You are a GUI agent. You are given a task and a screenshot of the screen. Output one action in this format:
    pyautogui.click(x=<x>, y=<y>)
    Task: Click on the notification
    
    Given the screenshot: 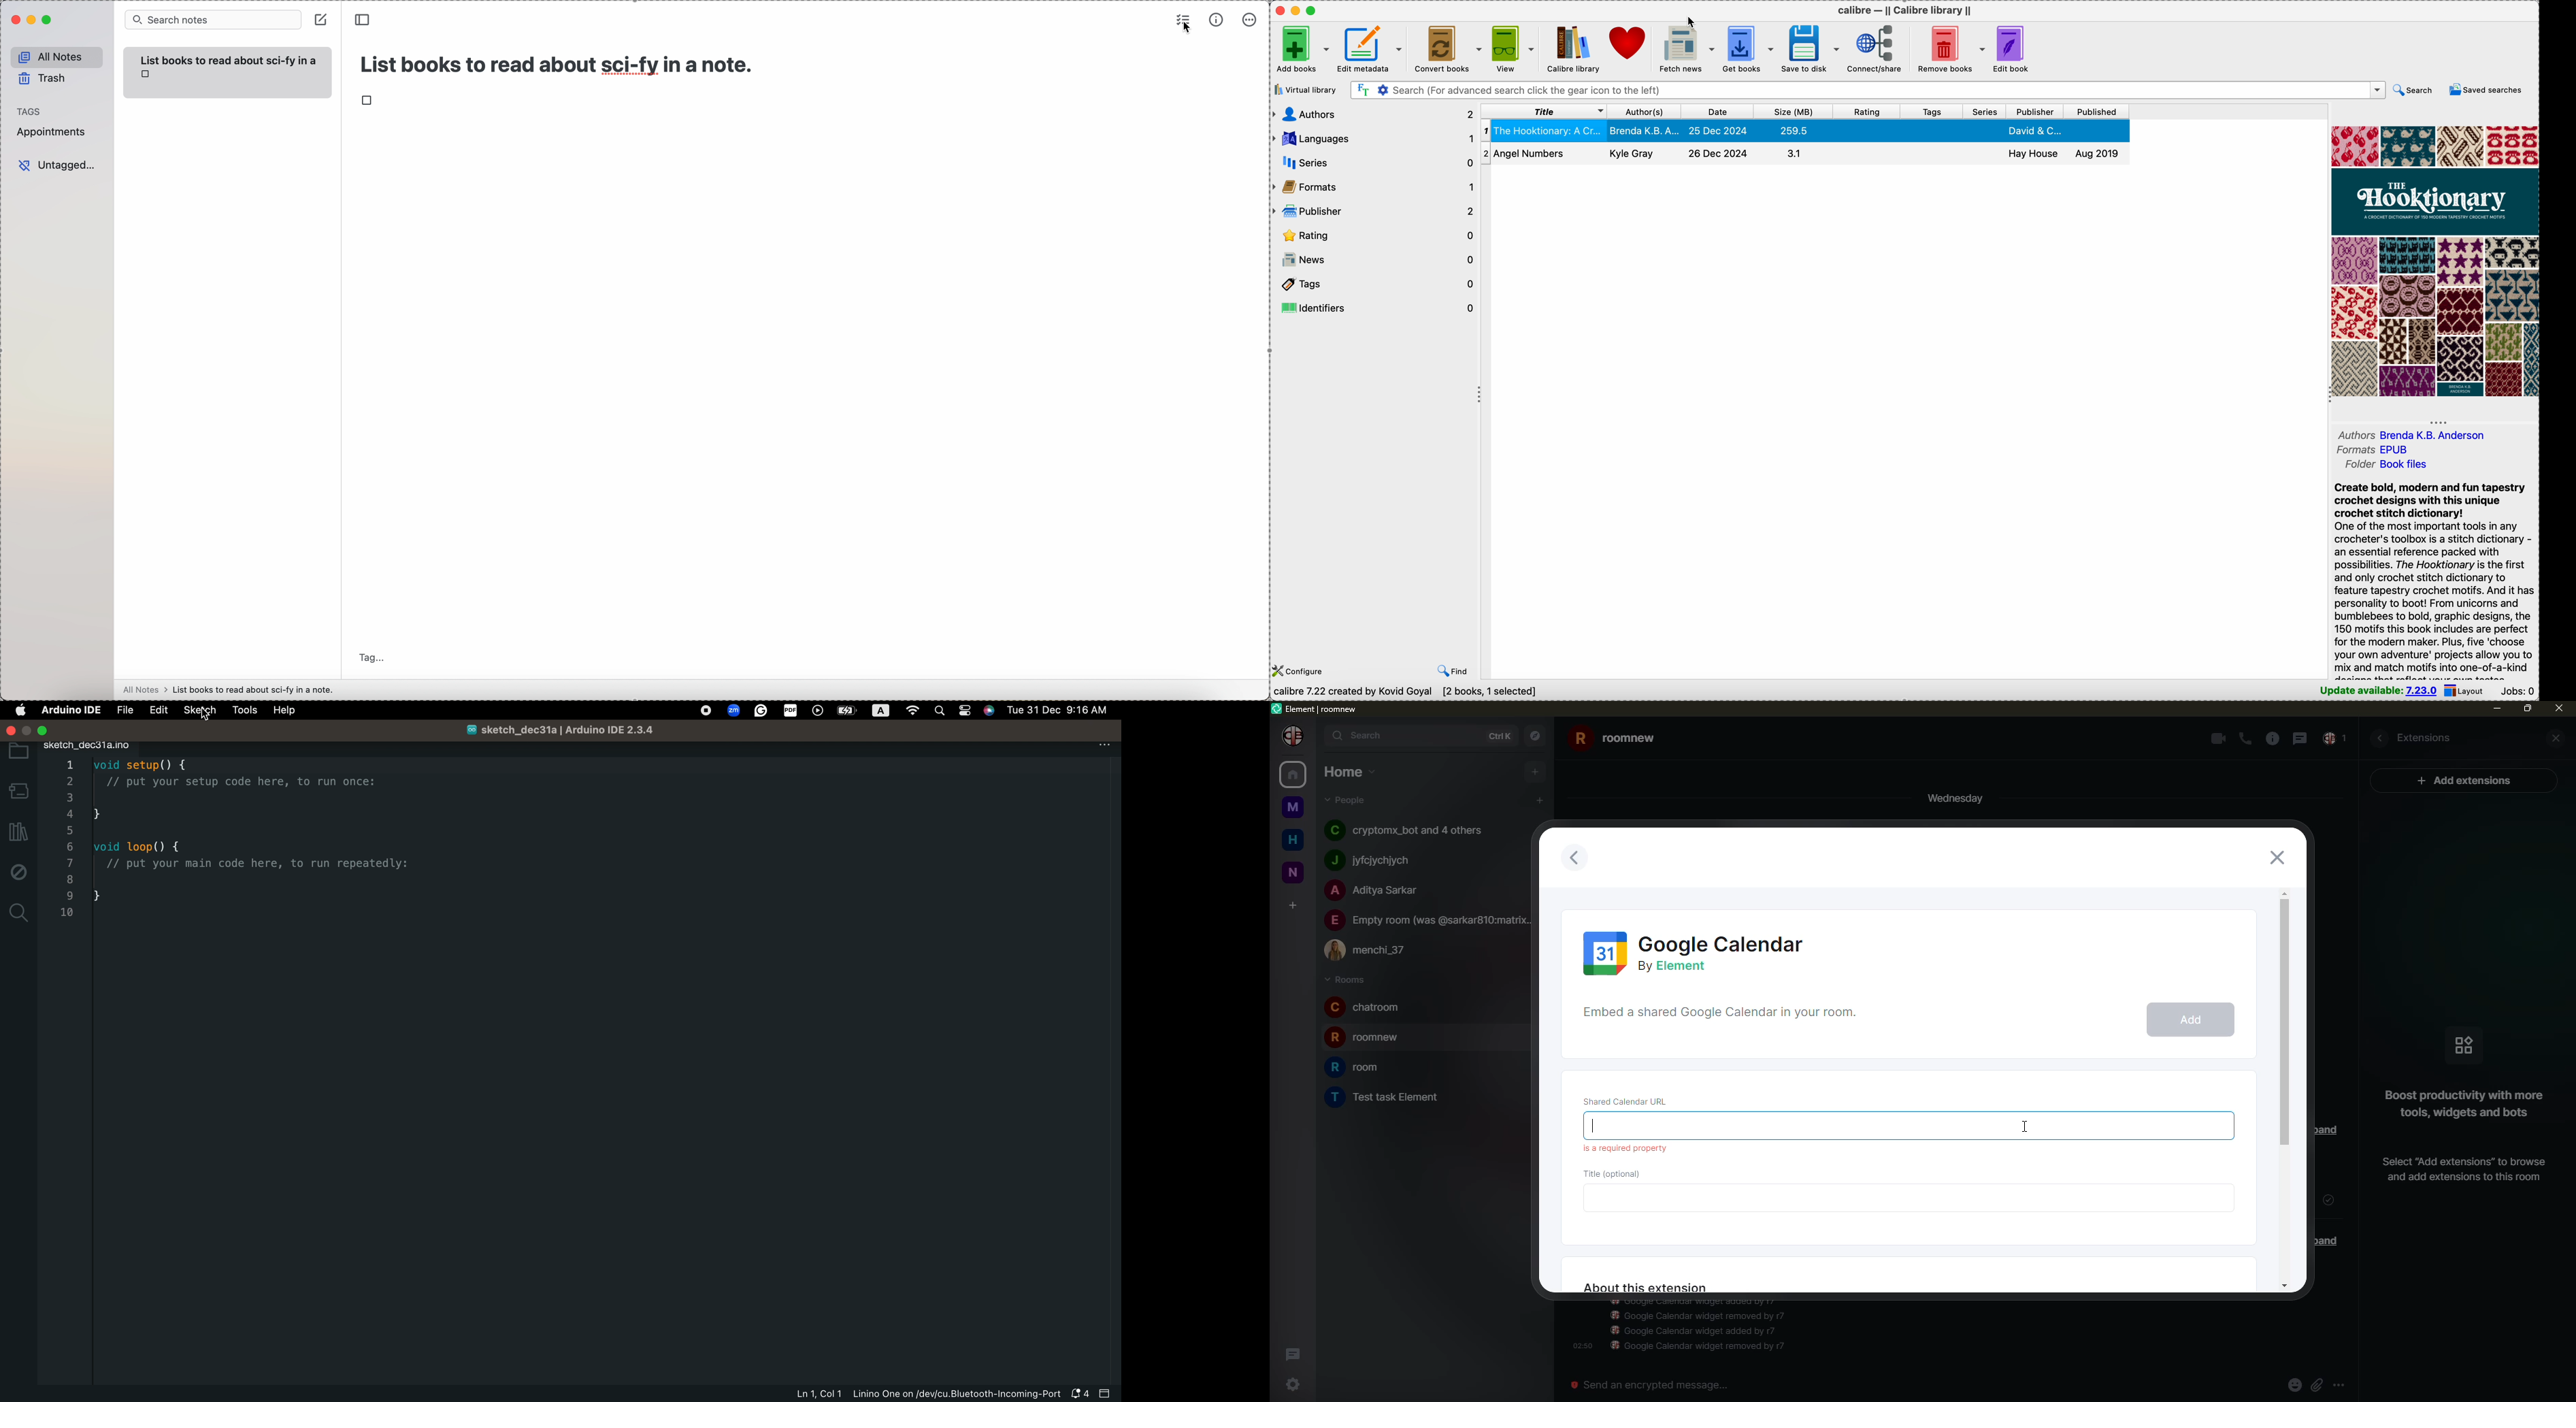 What is the action you would take?
    pyautogui.click(x=1082, y=1393)
    